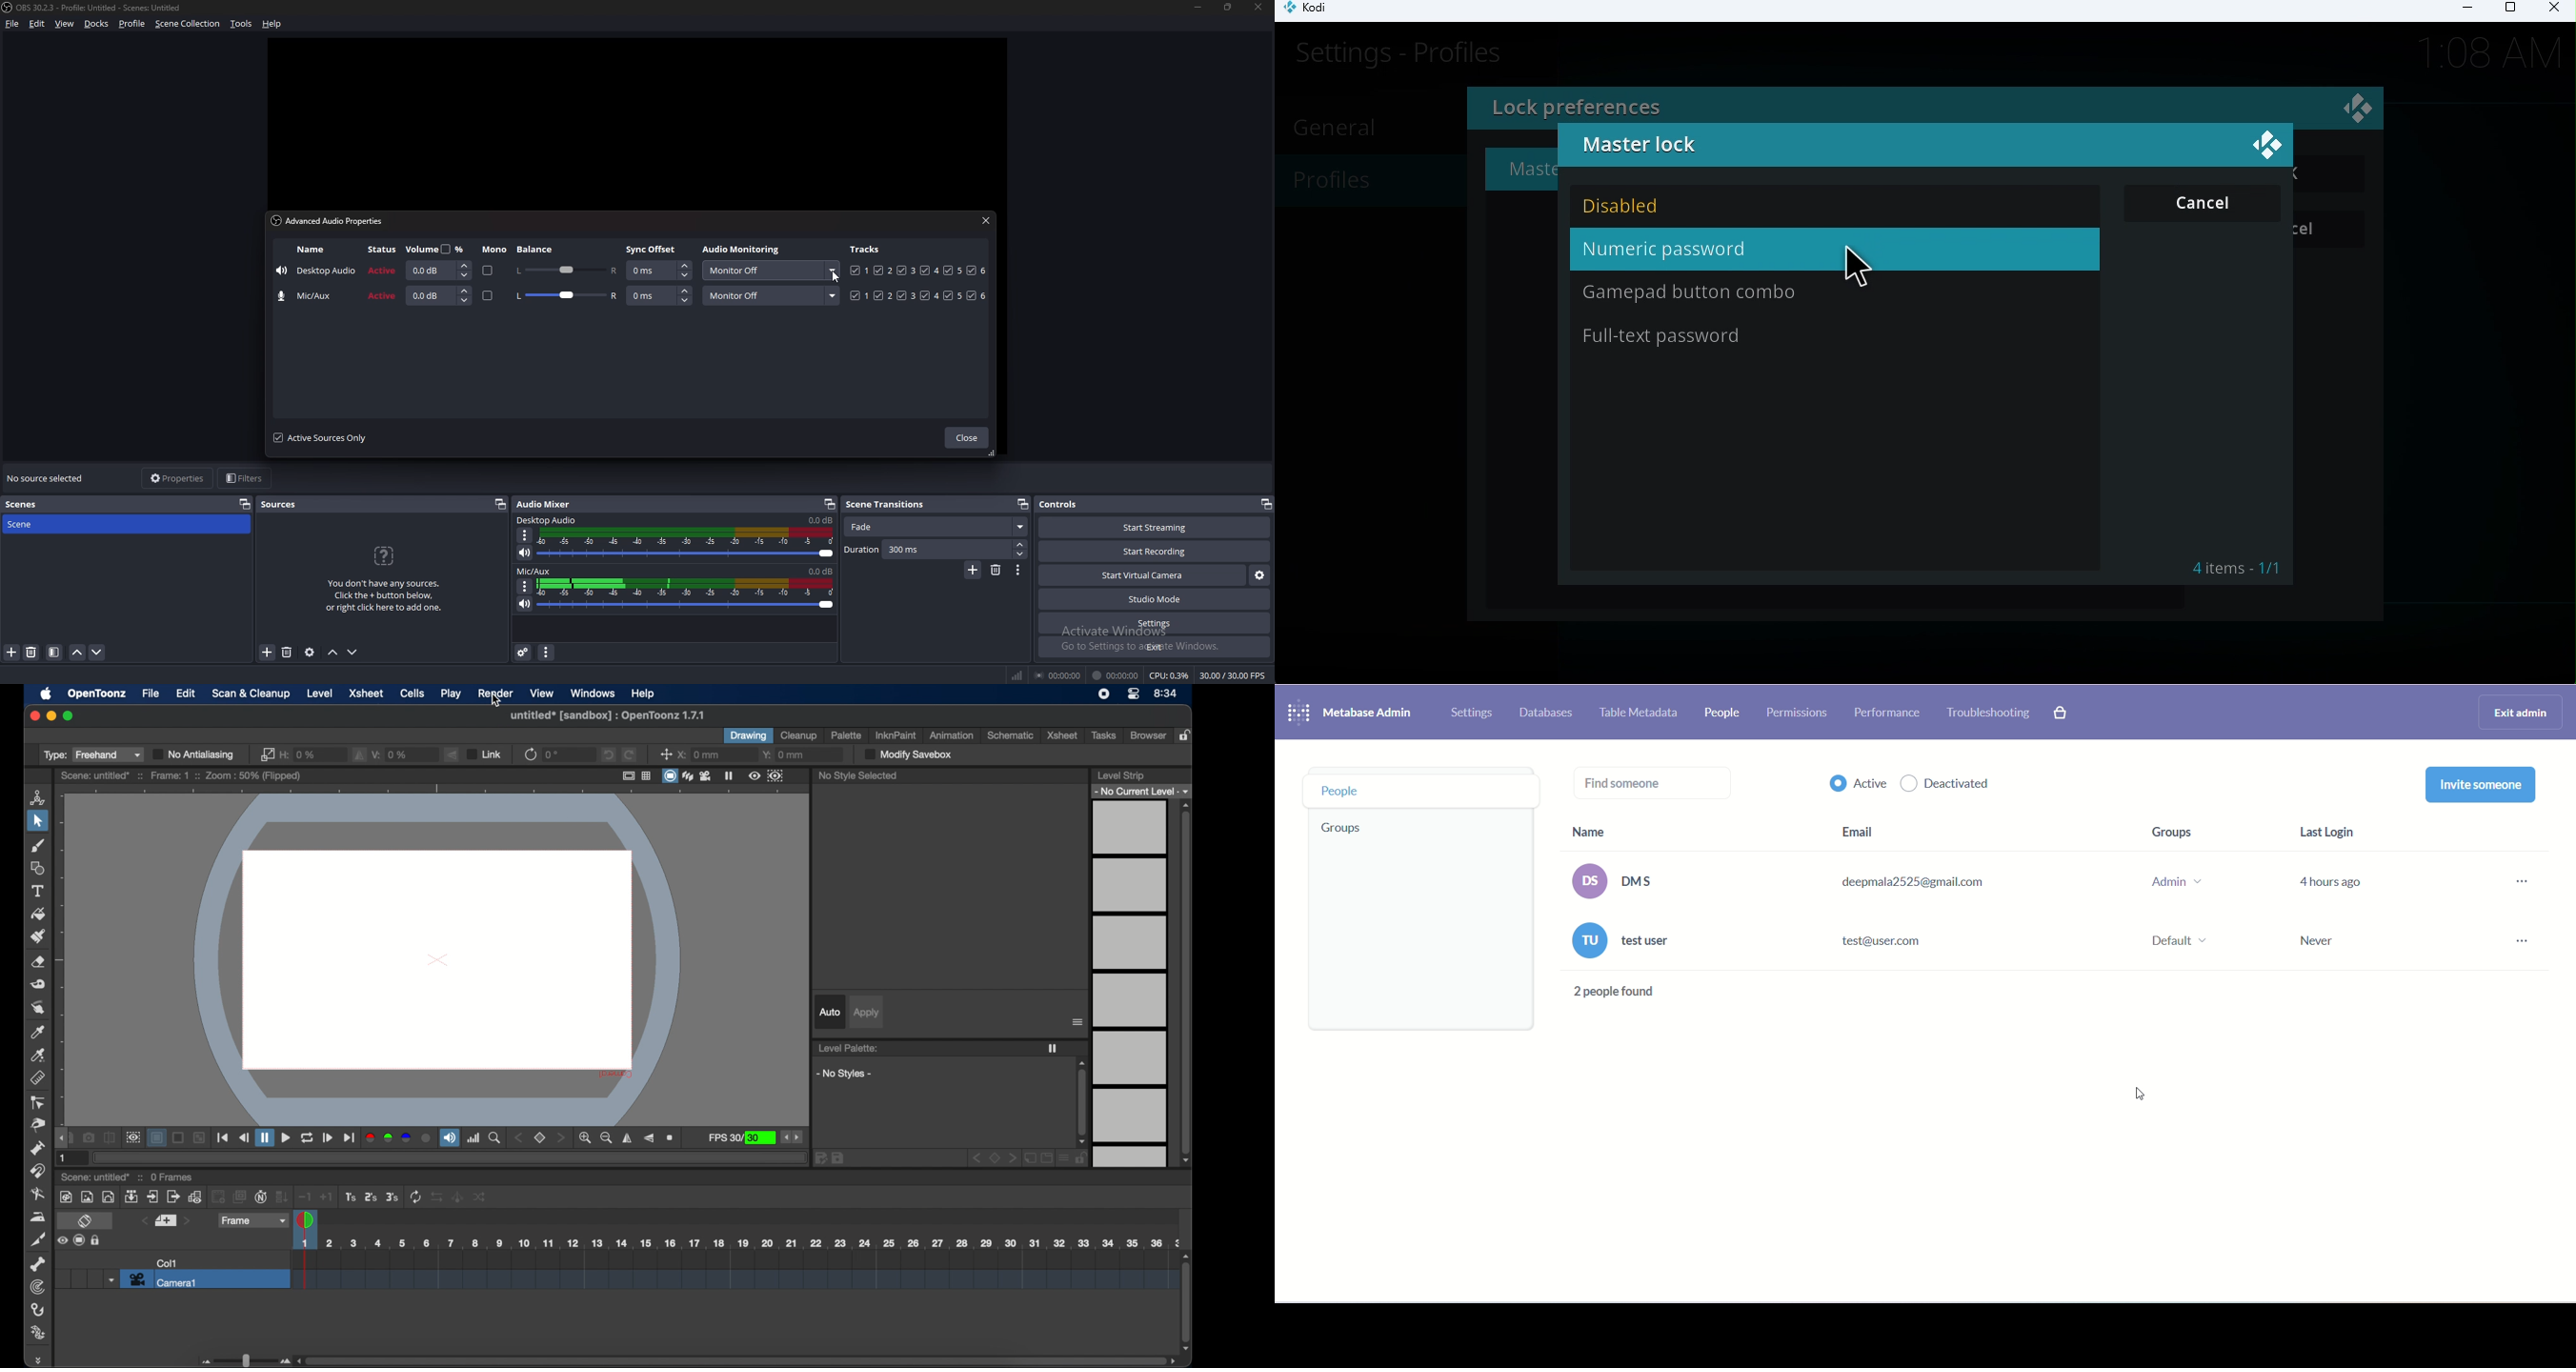 The image size is (2576, 1372). What do you see at coordinates (1022, 504) in the screenshot?
I see `pop out` at bounding box center [1022, 504].